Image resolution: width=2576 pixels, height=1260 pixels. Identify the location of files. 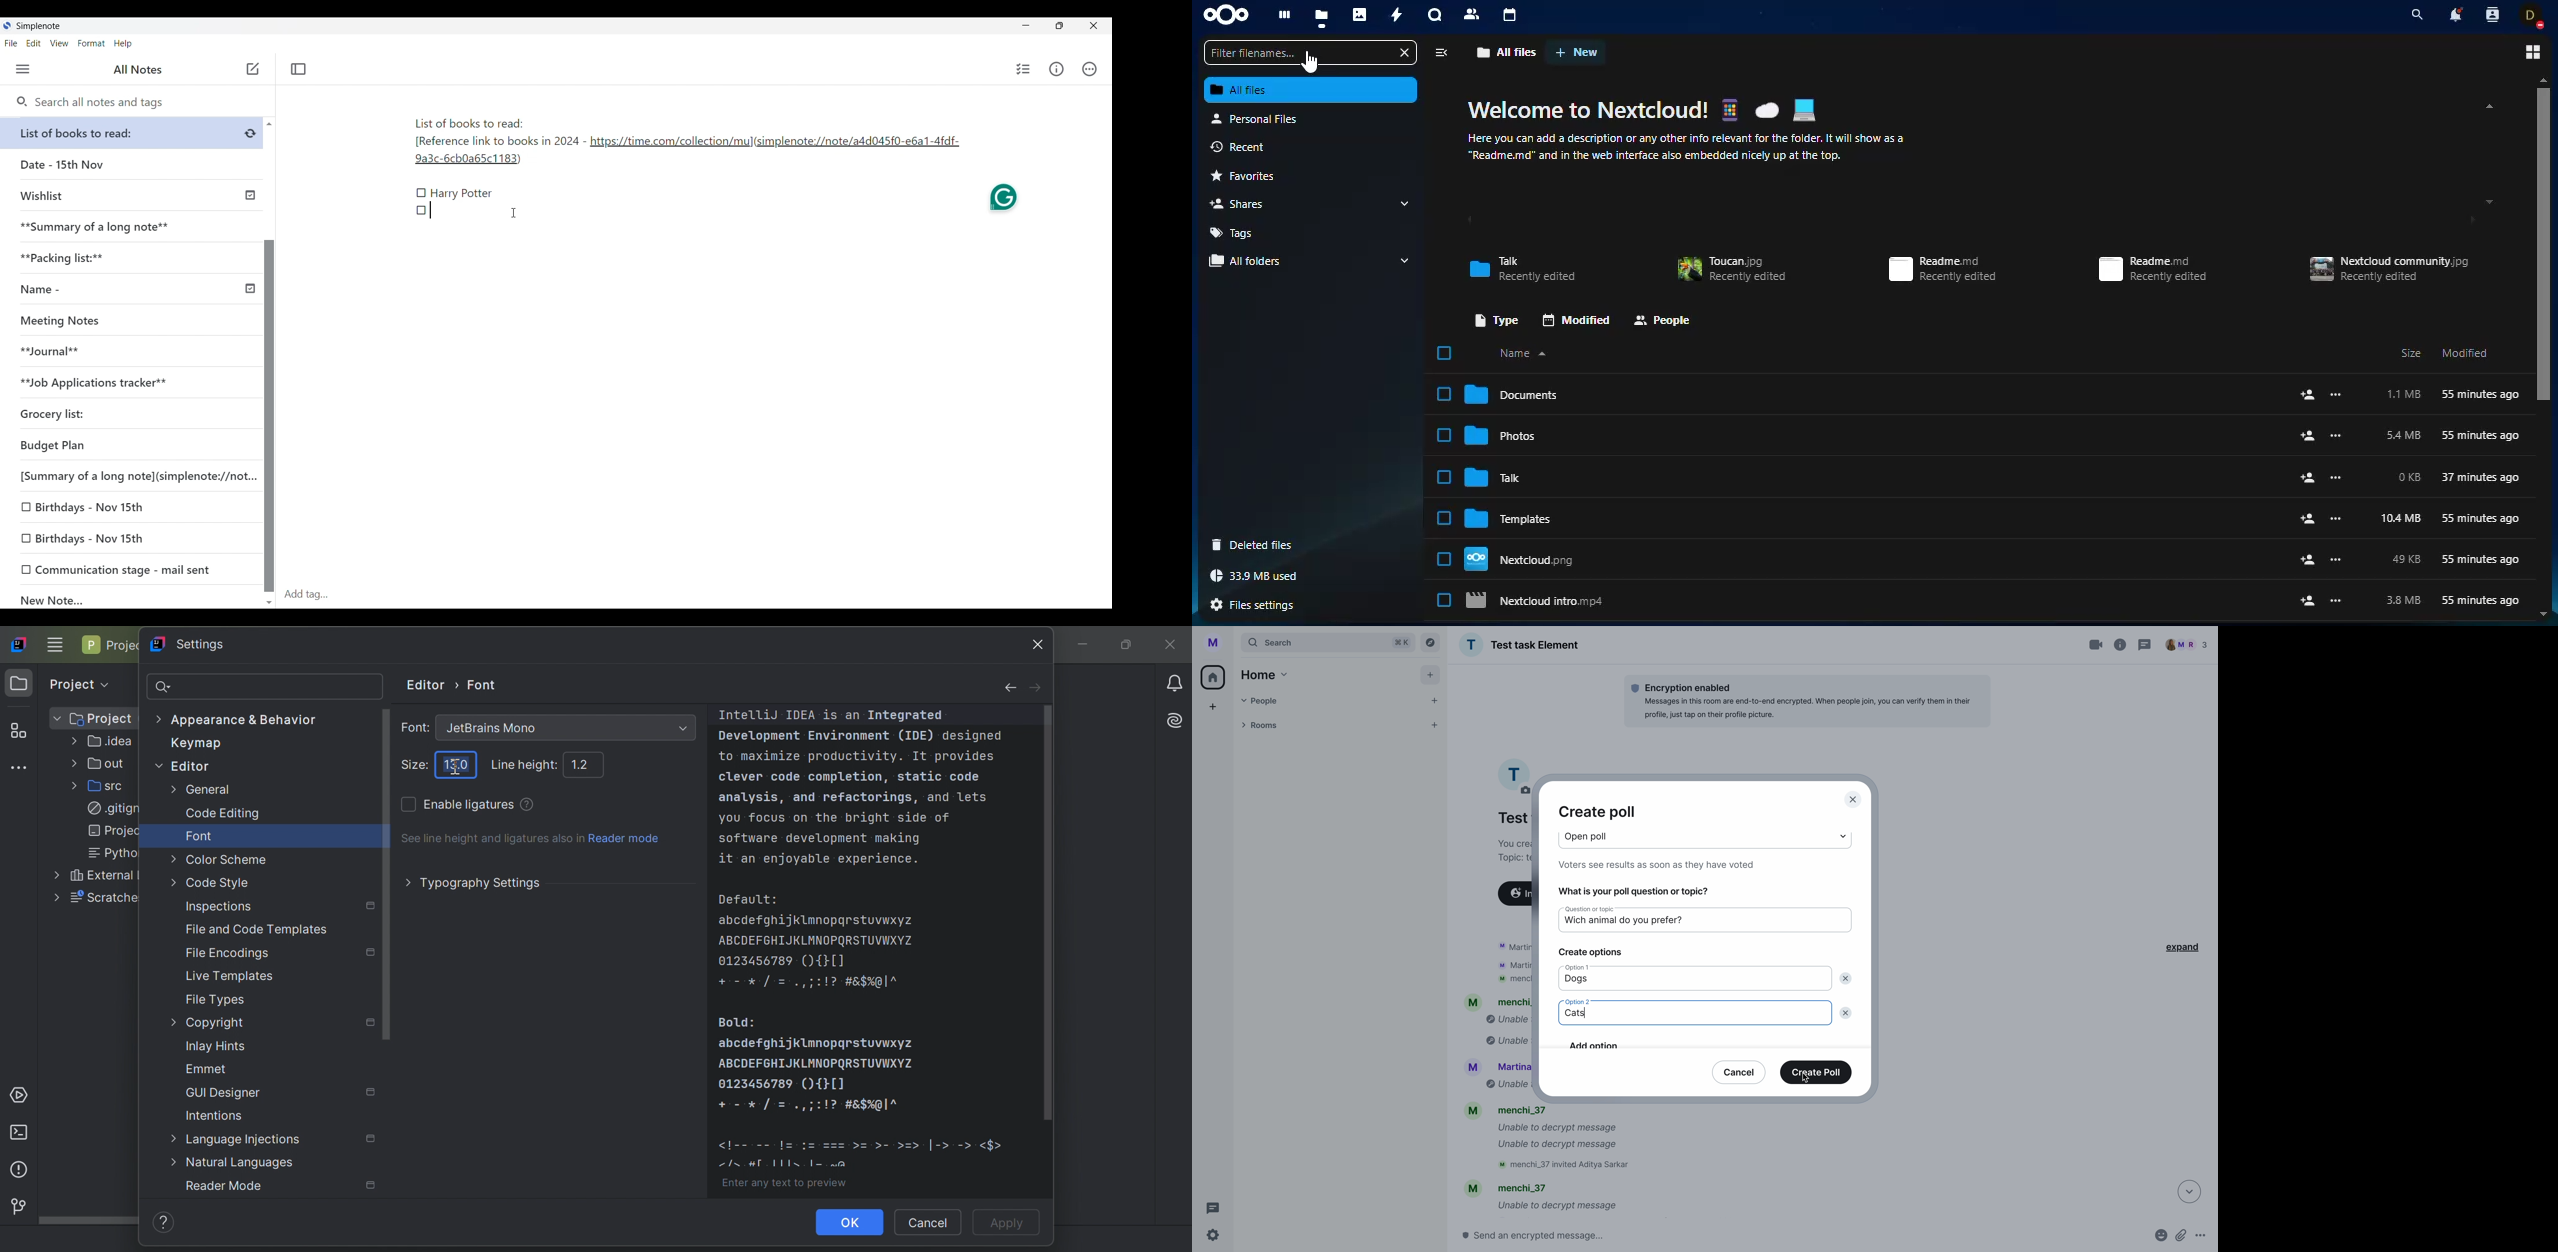
(1322, 17).